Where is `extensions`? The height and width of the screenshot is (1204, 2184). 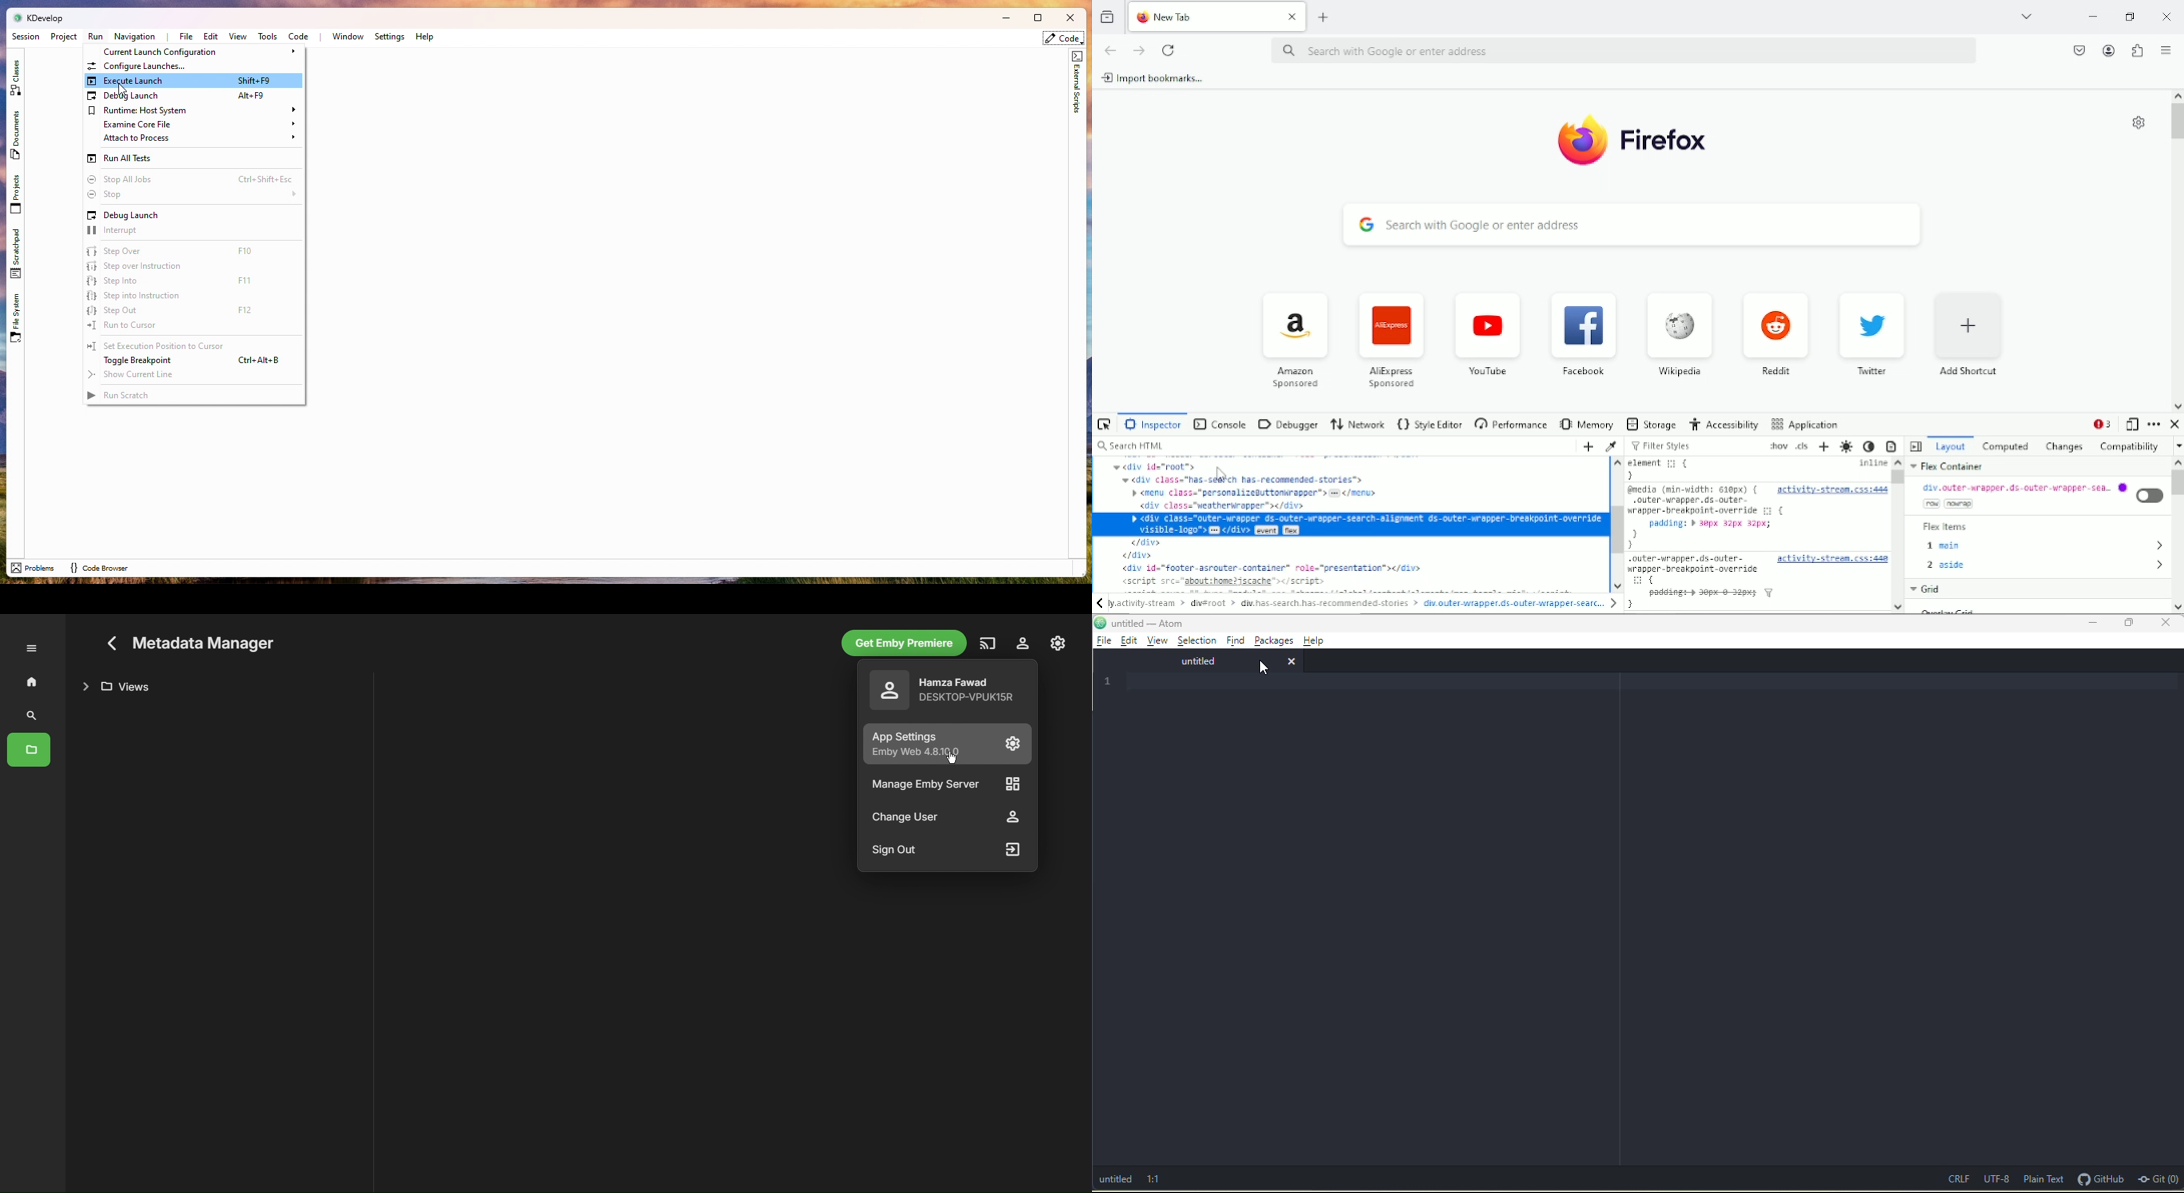
extensions is located at coordinates (2136, 50).